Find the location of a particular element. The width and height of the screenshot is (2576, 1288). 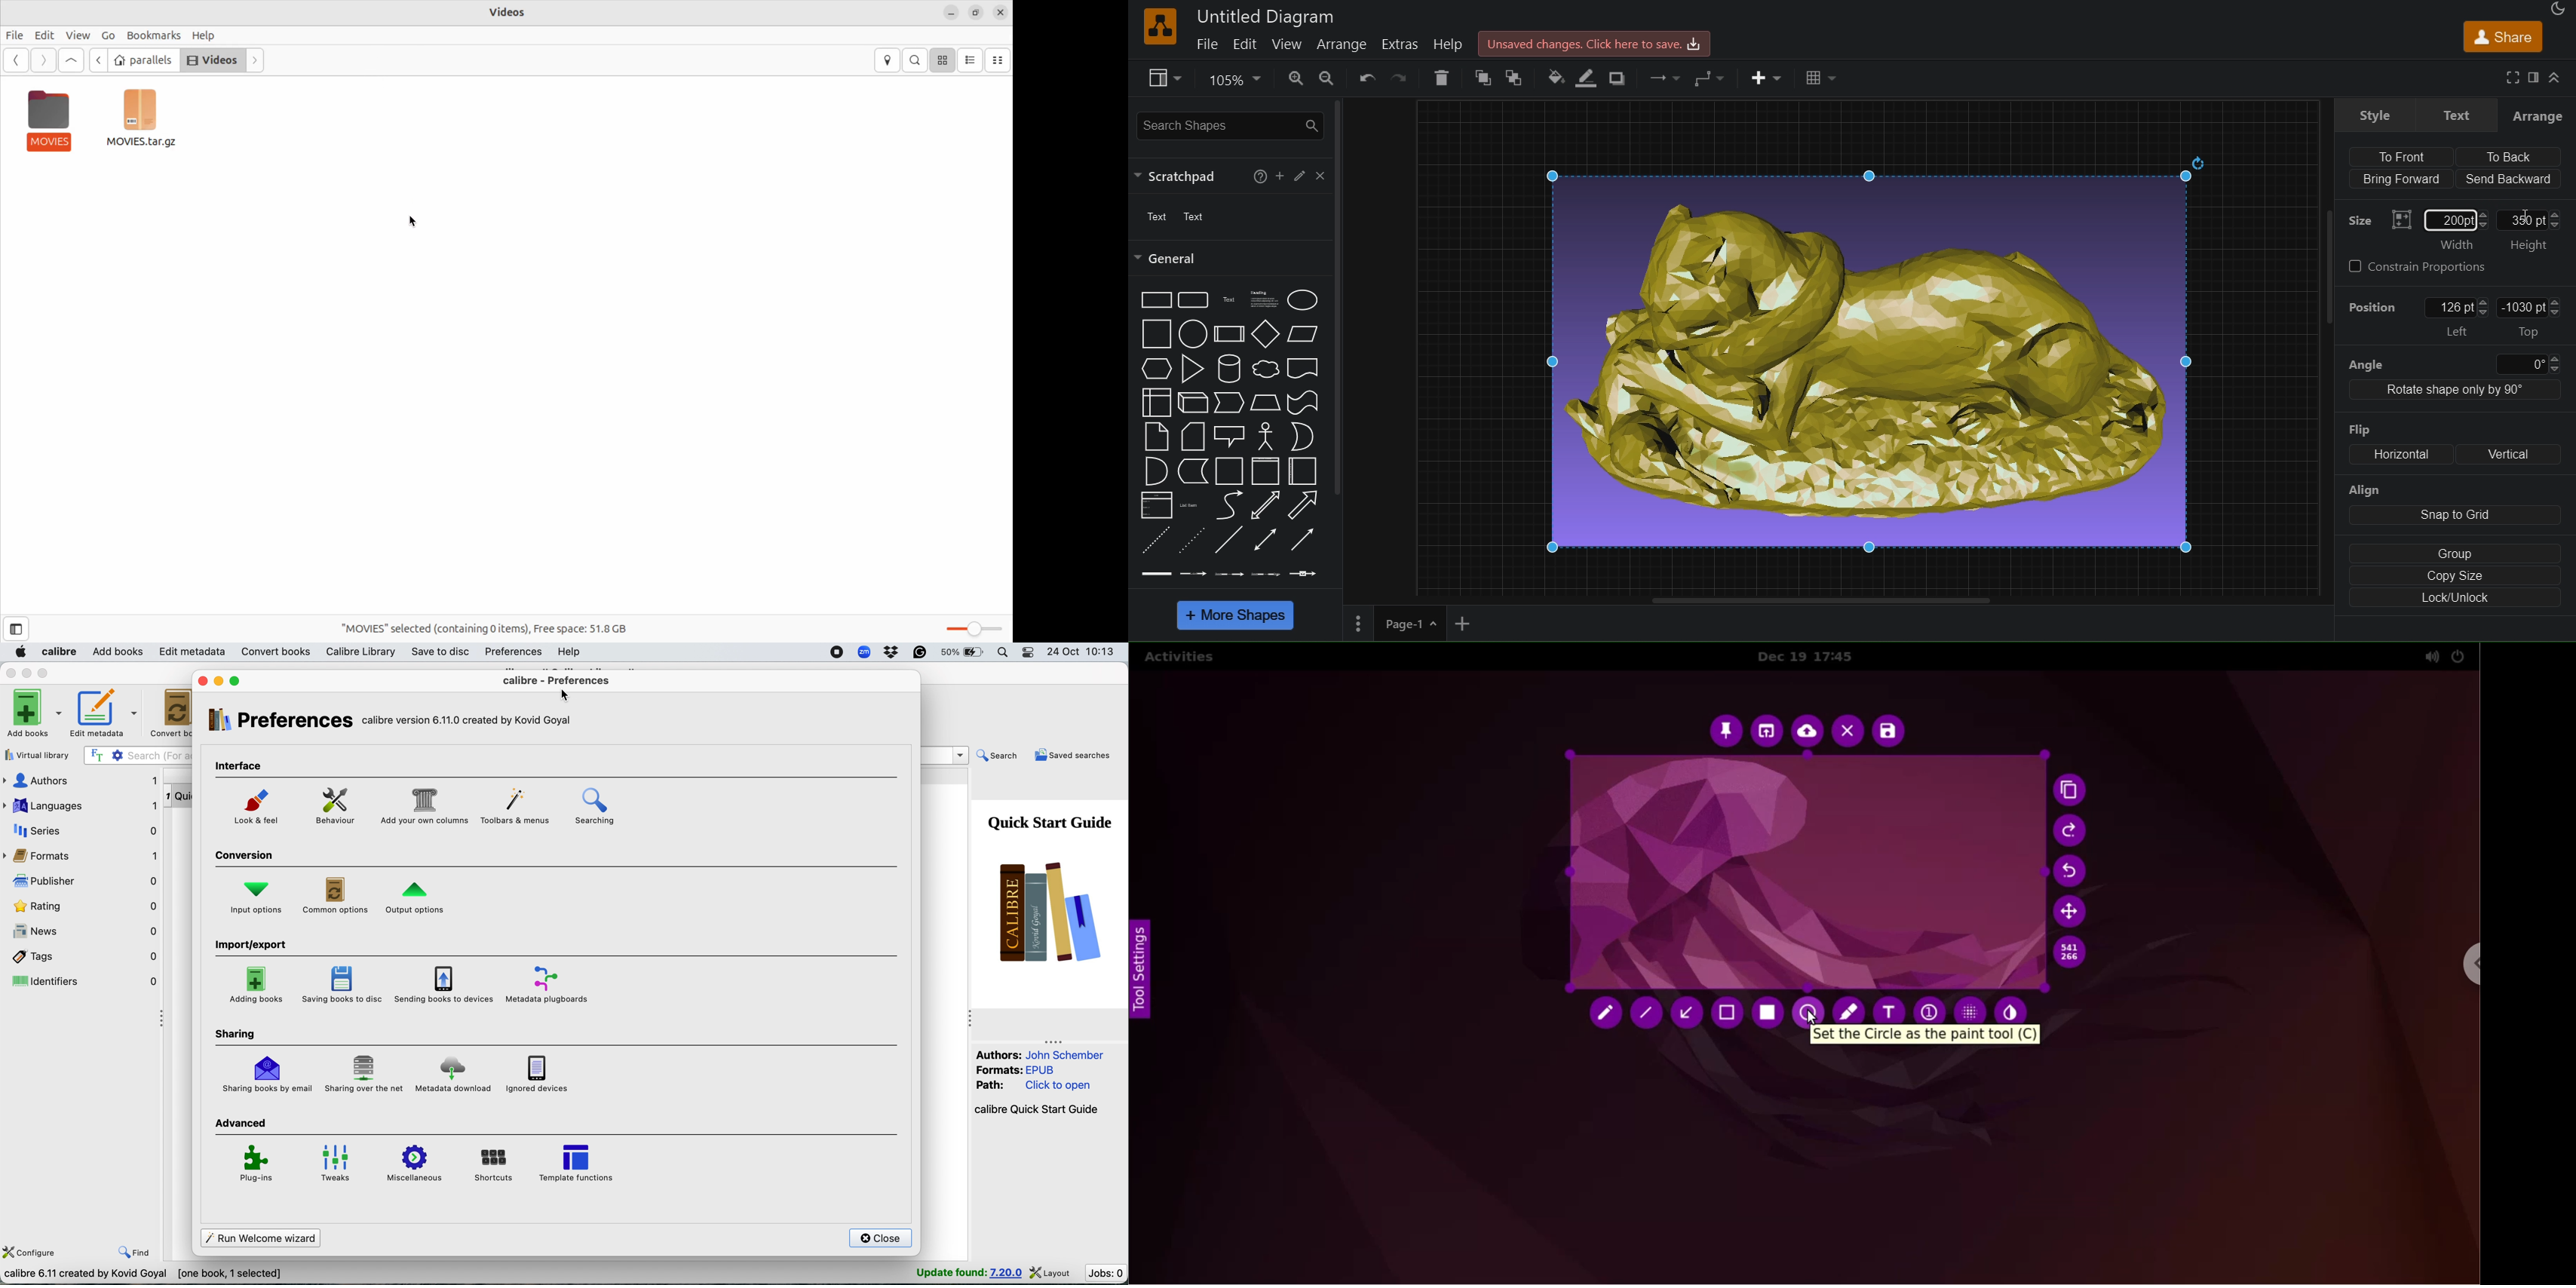

Collapse/ Expand is located at coordinates (2556, 79).